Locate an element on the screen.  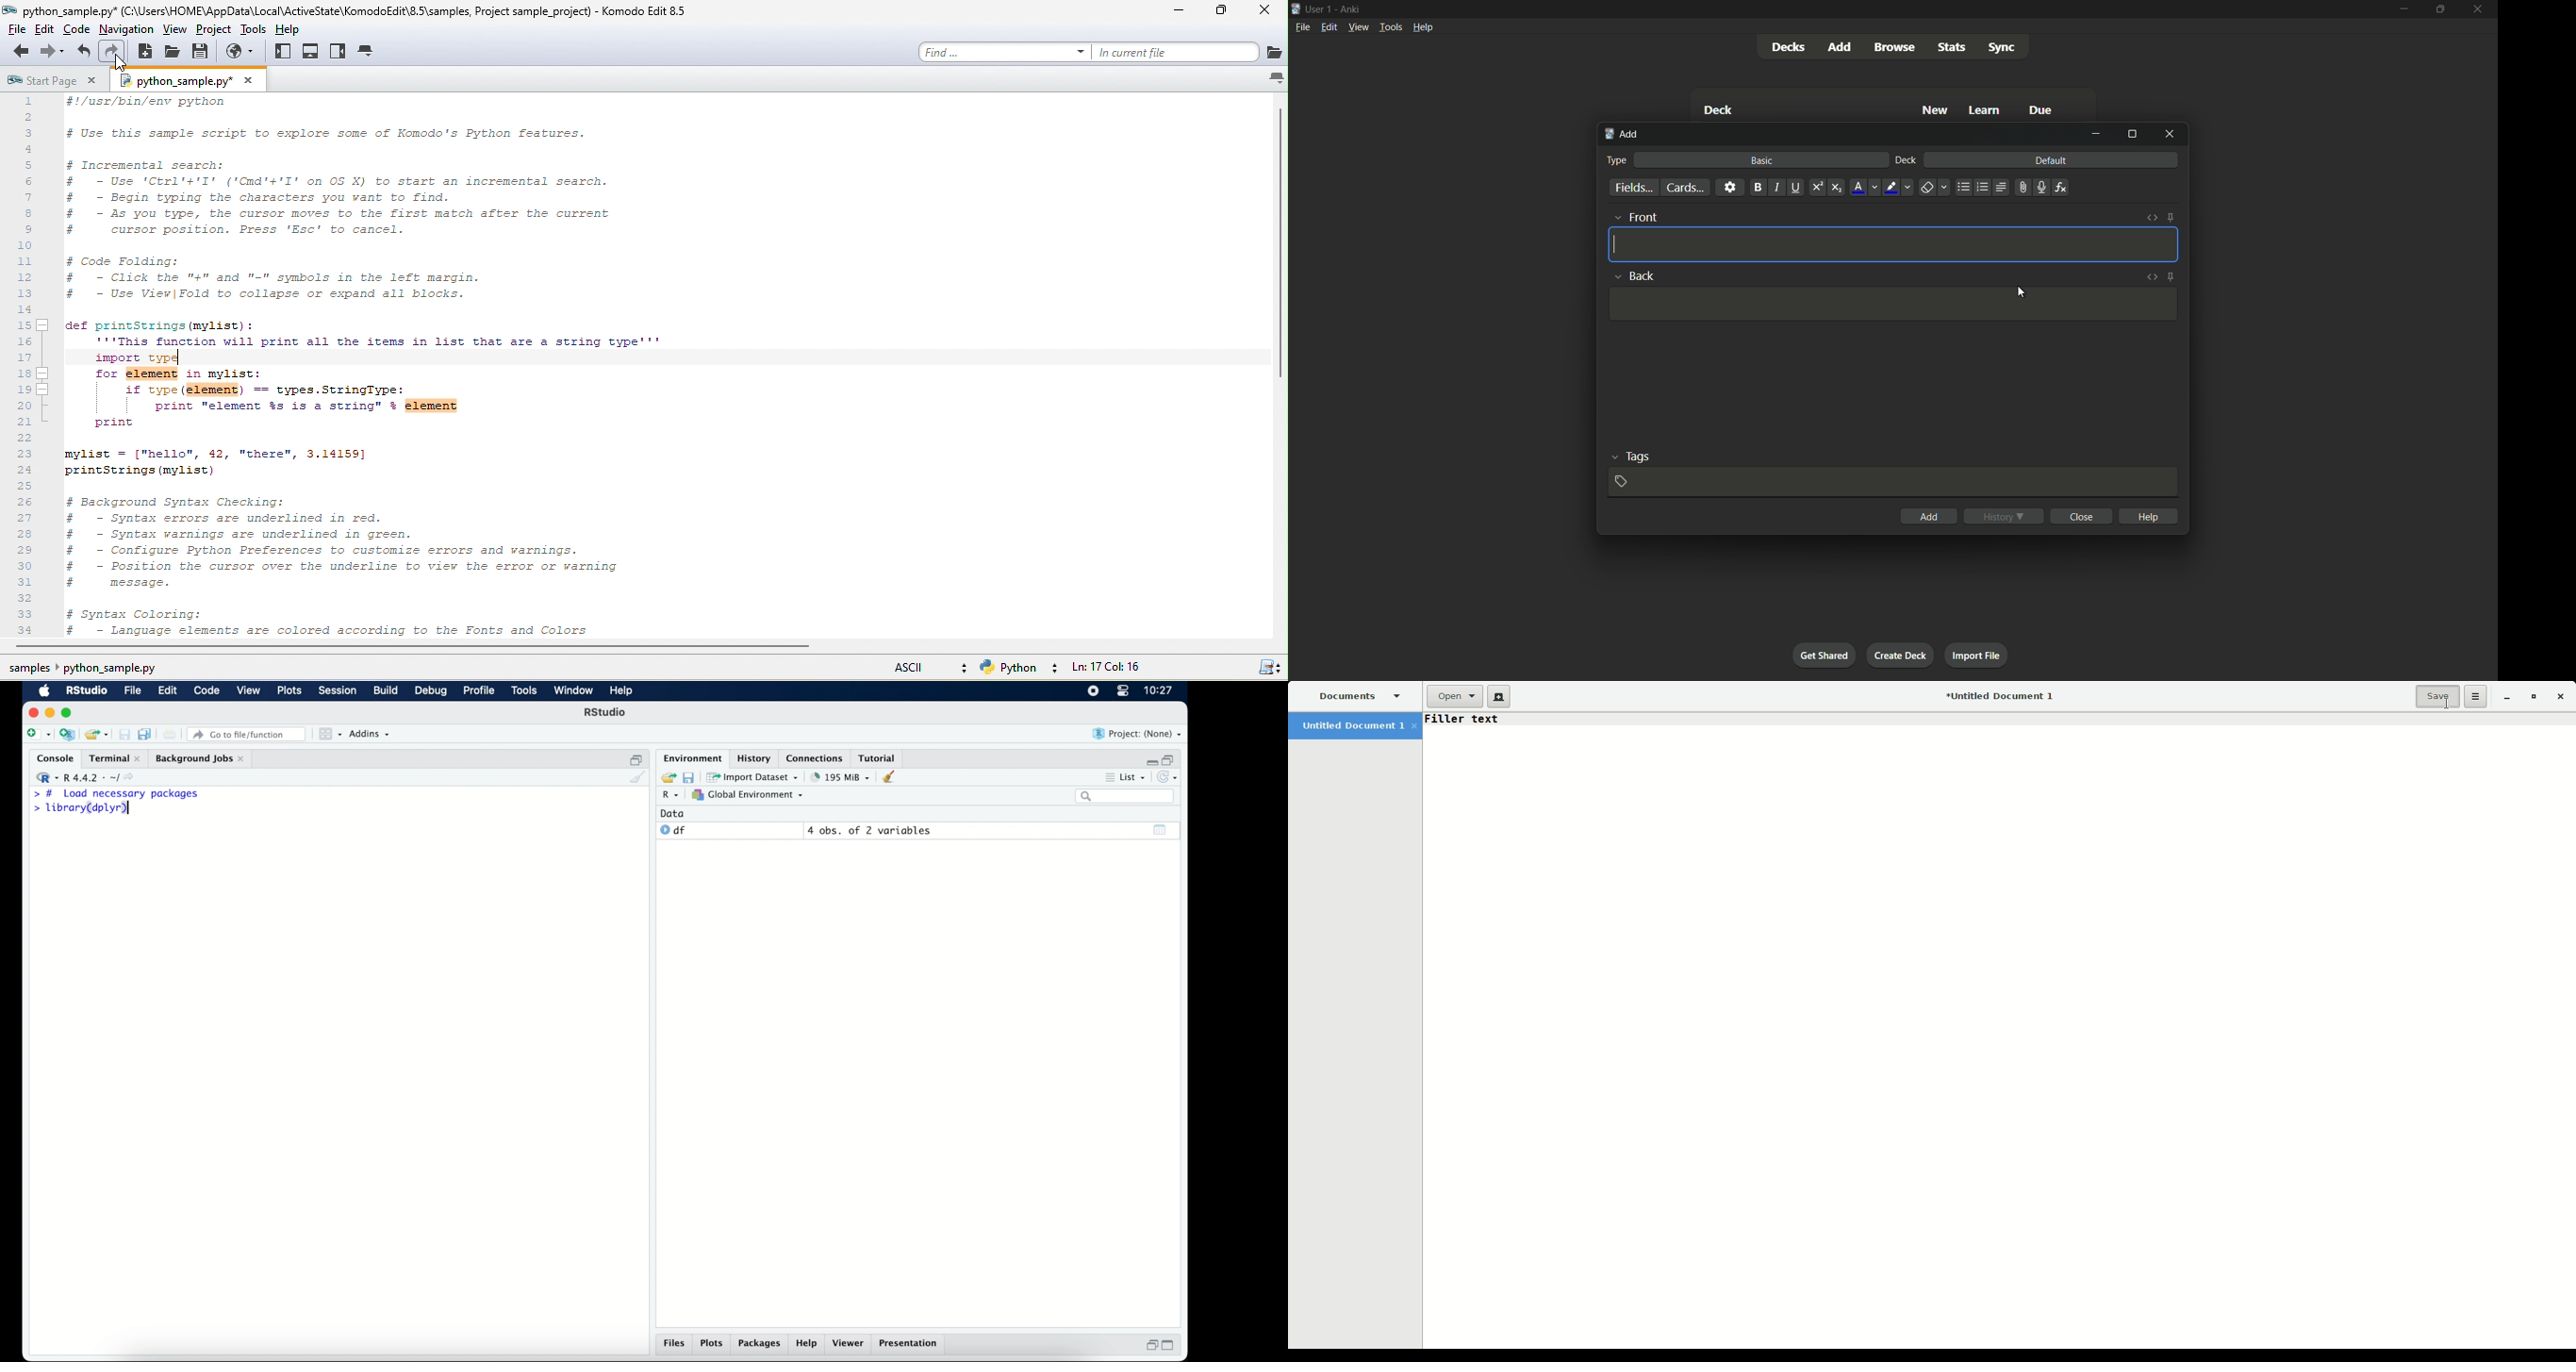
undo is located at coordinates (85, 52).